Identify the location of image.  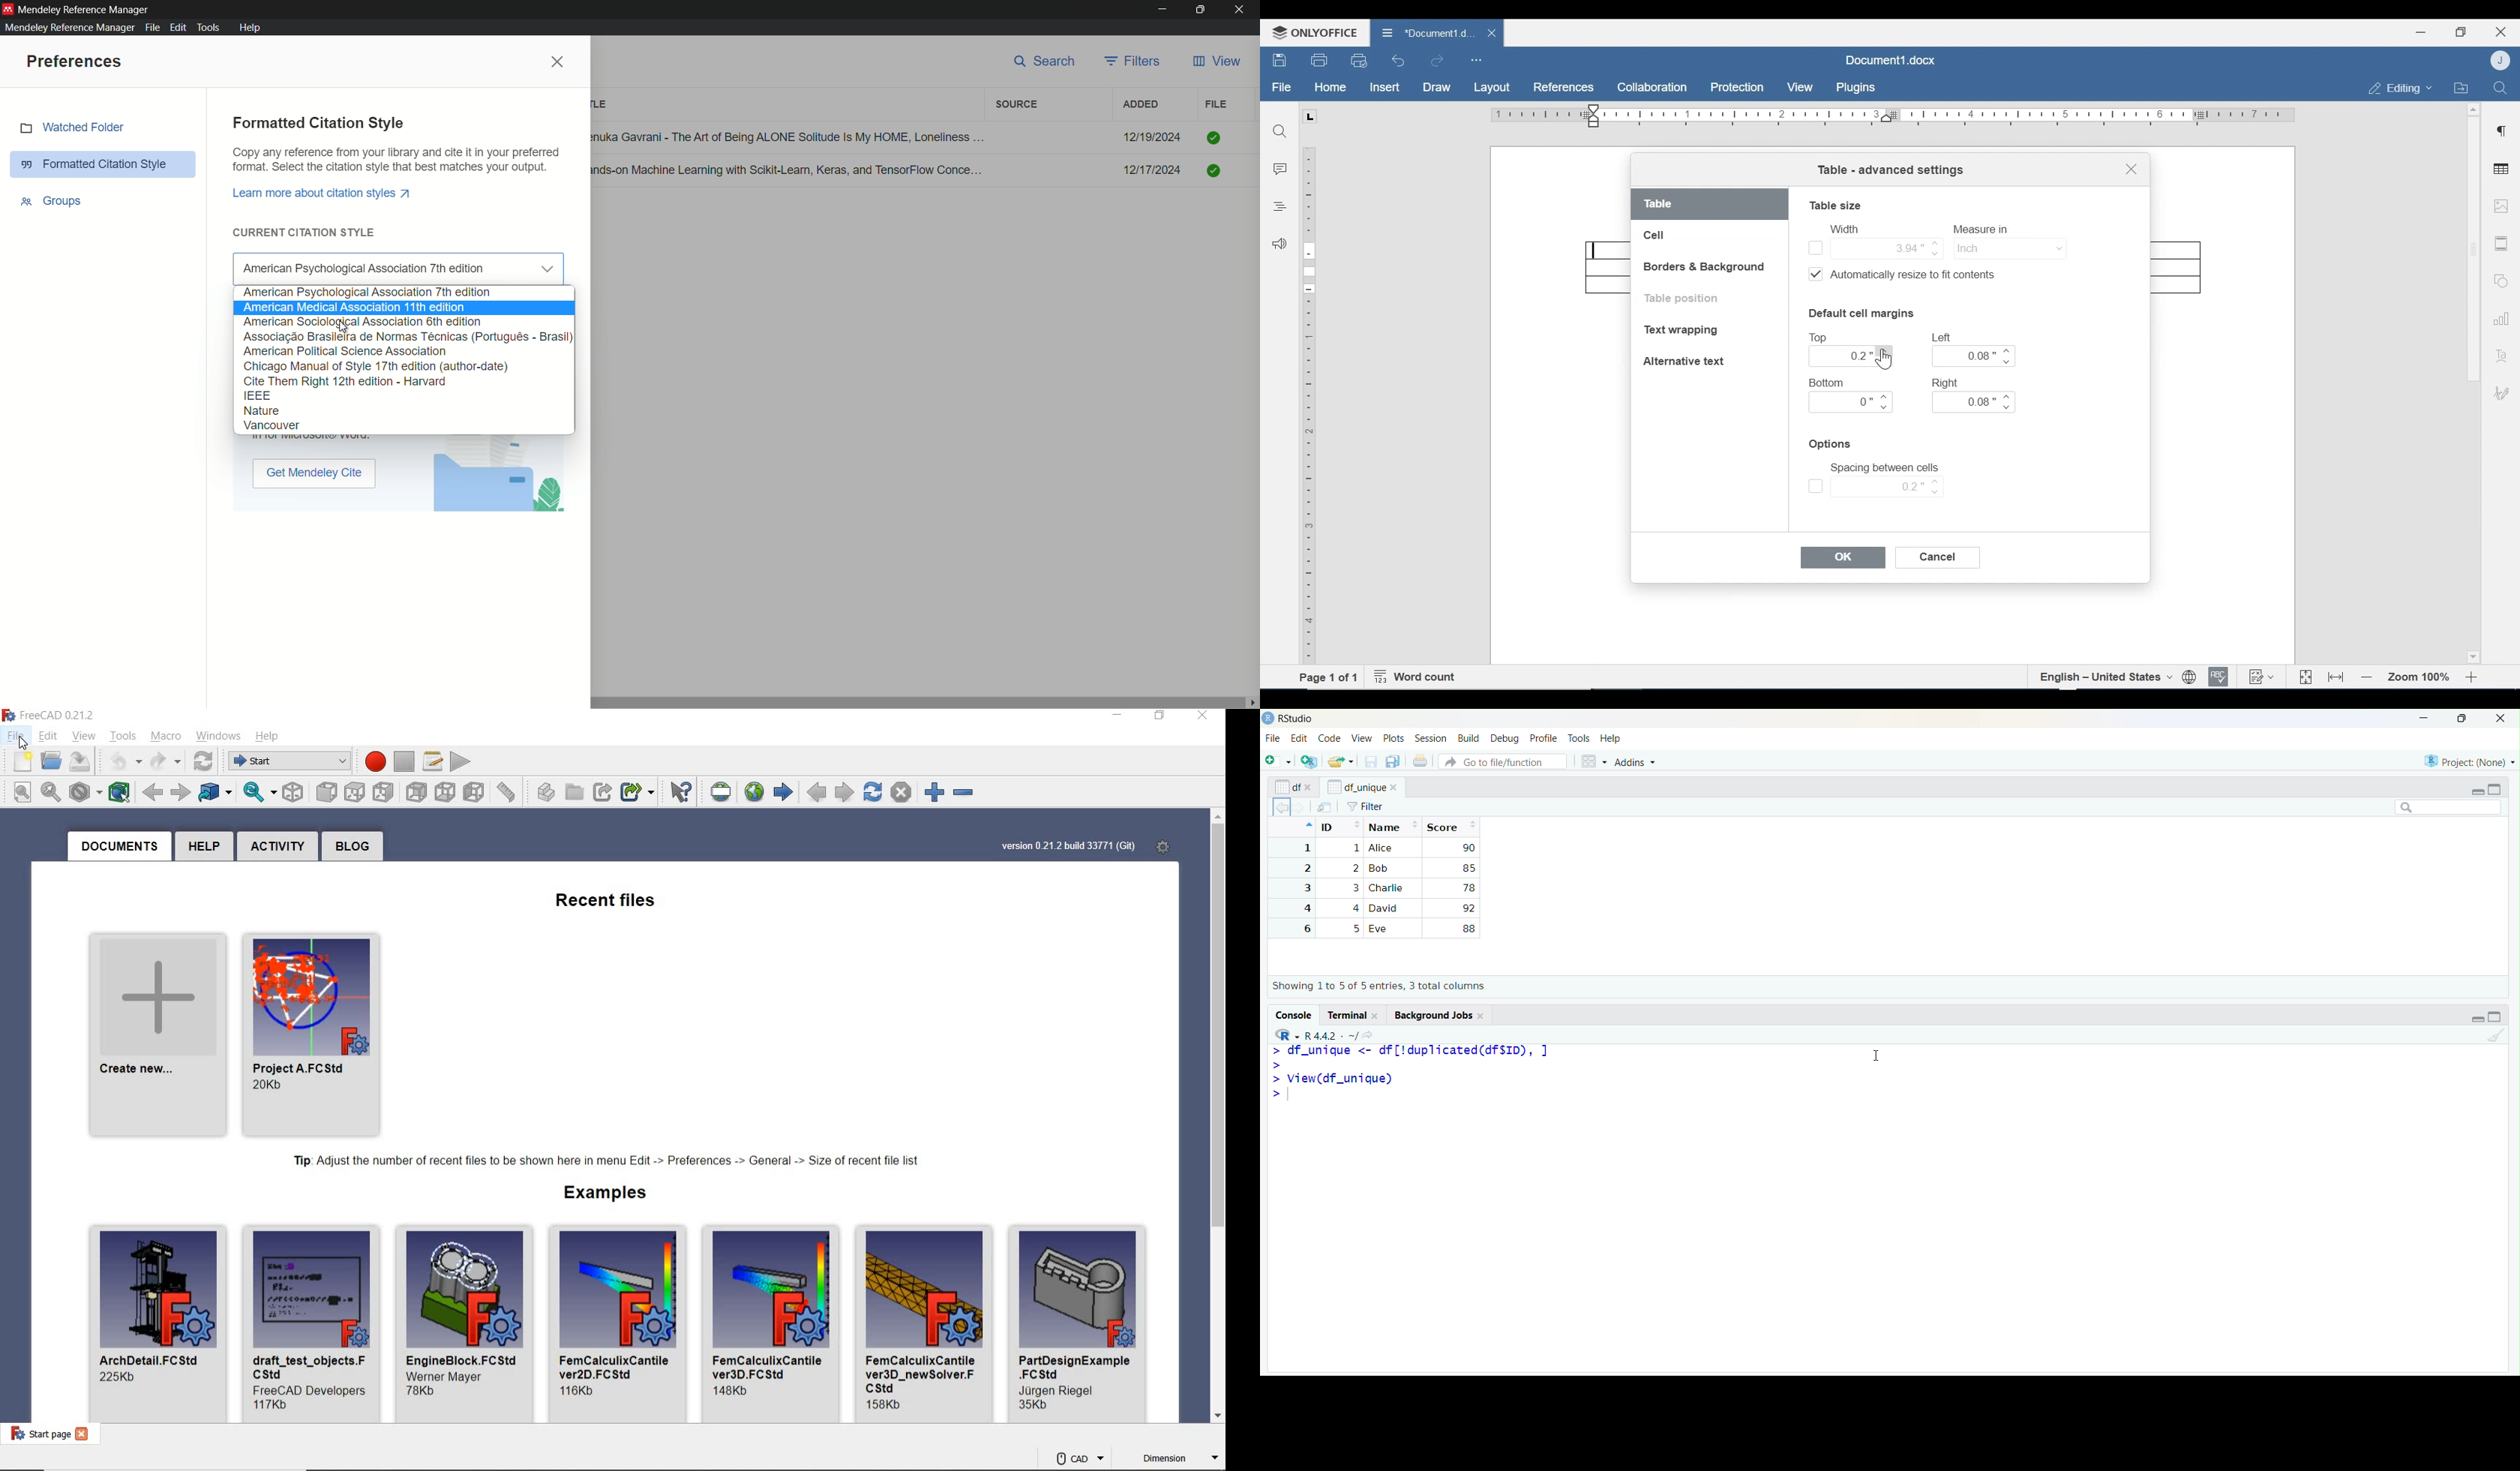
(925, 1288).